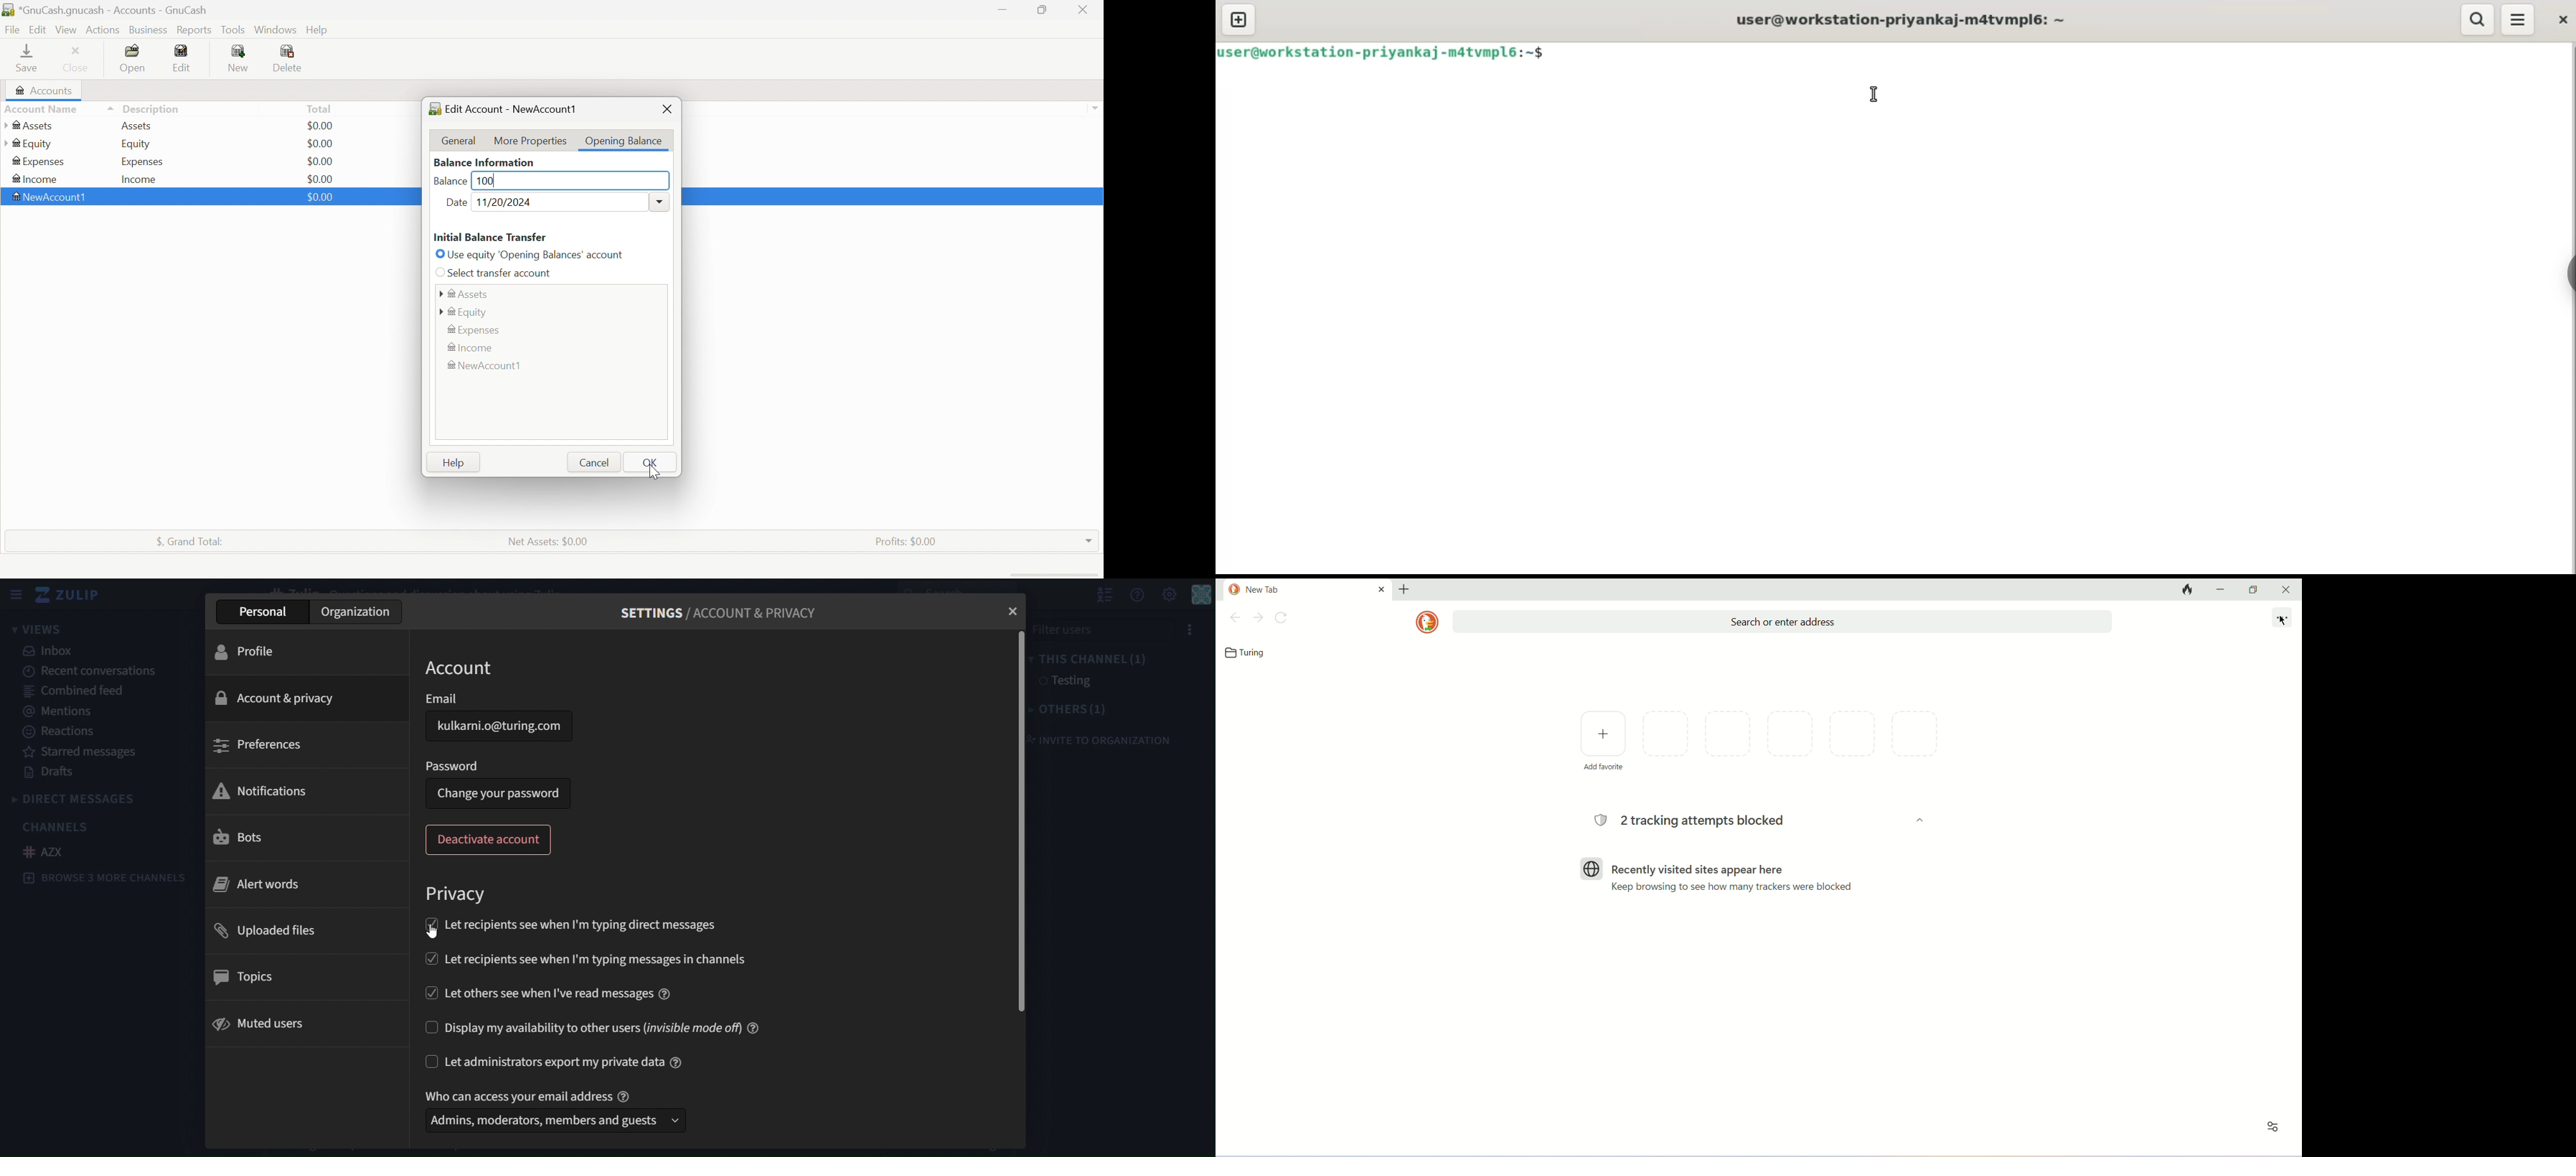 This screenshot has height=1176, width=2576. What do you see at coordinates (1084, 682) in the screenshot?
I see `testing` at bounding box center [1084, 682].